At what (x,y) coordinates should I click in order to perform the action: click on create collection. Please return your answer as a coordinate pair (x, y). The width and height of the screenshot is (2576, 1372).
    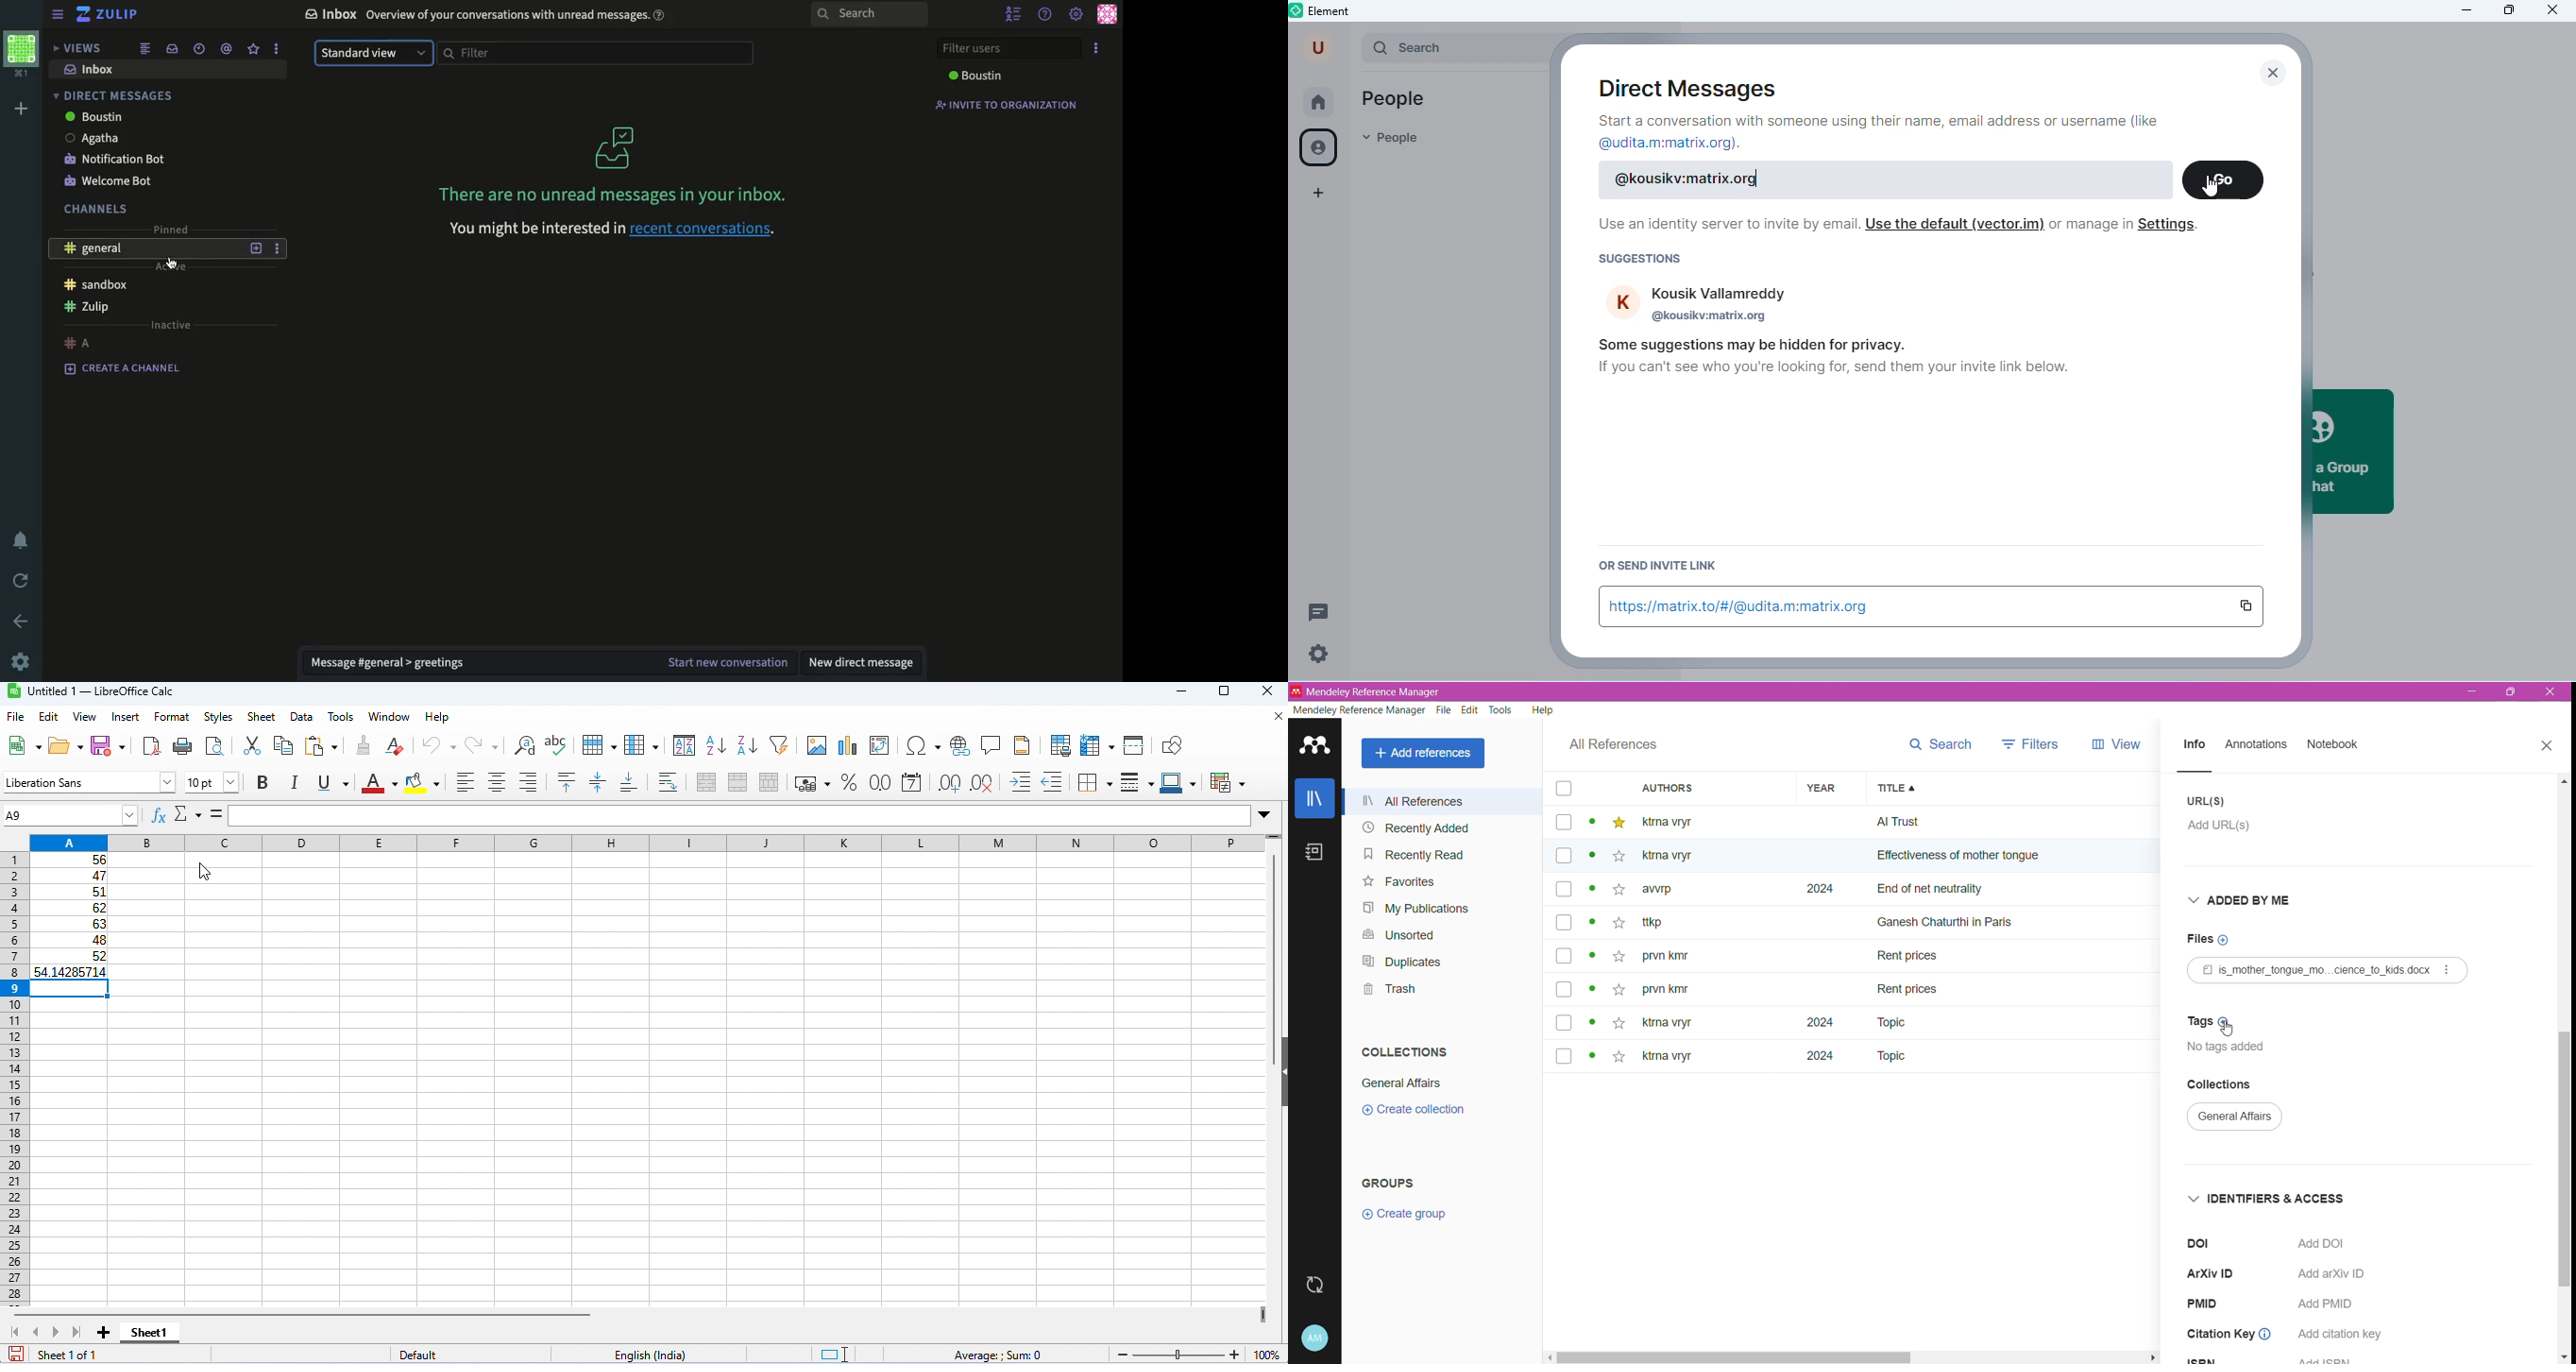
    Looking at the image, I should click on (1423, 1114).